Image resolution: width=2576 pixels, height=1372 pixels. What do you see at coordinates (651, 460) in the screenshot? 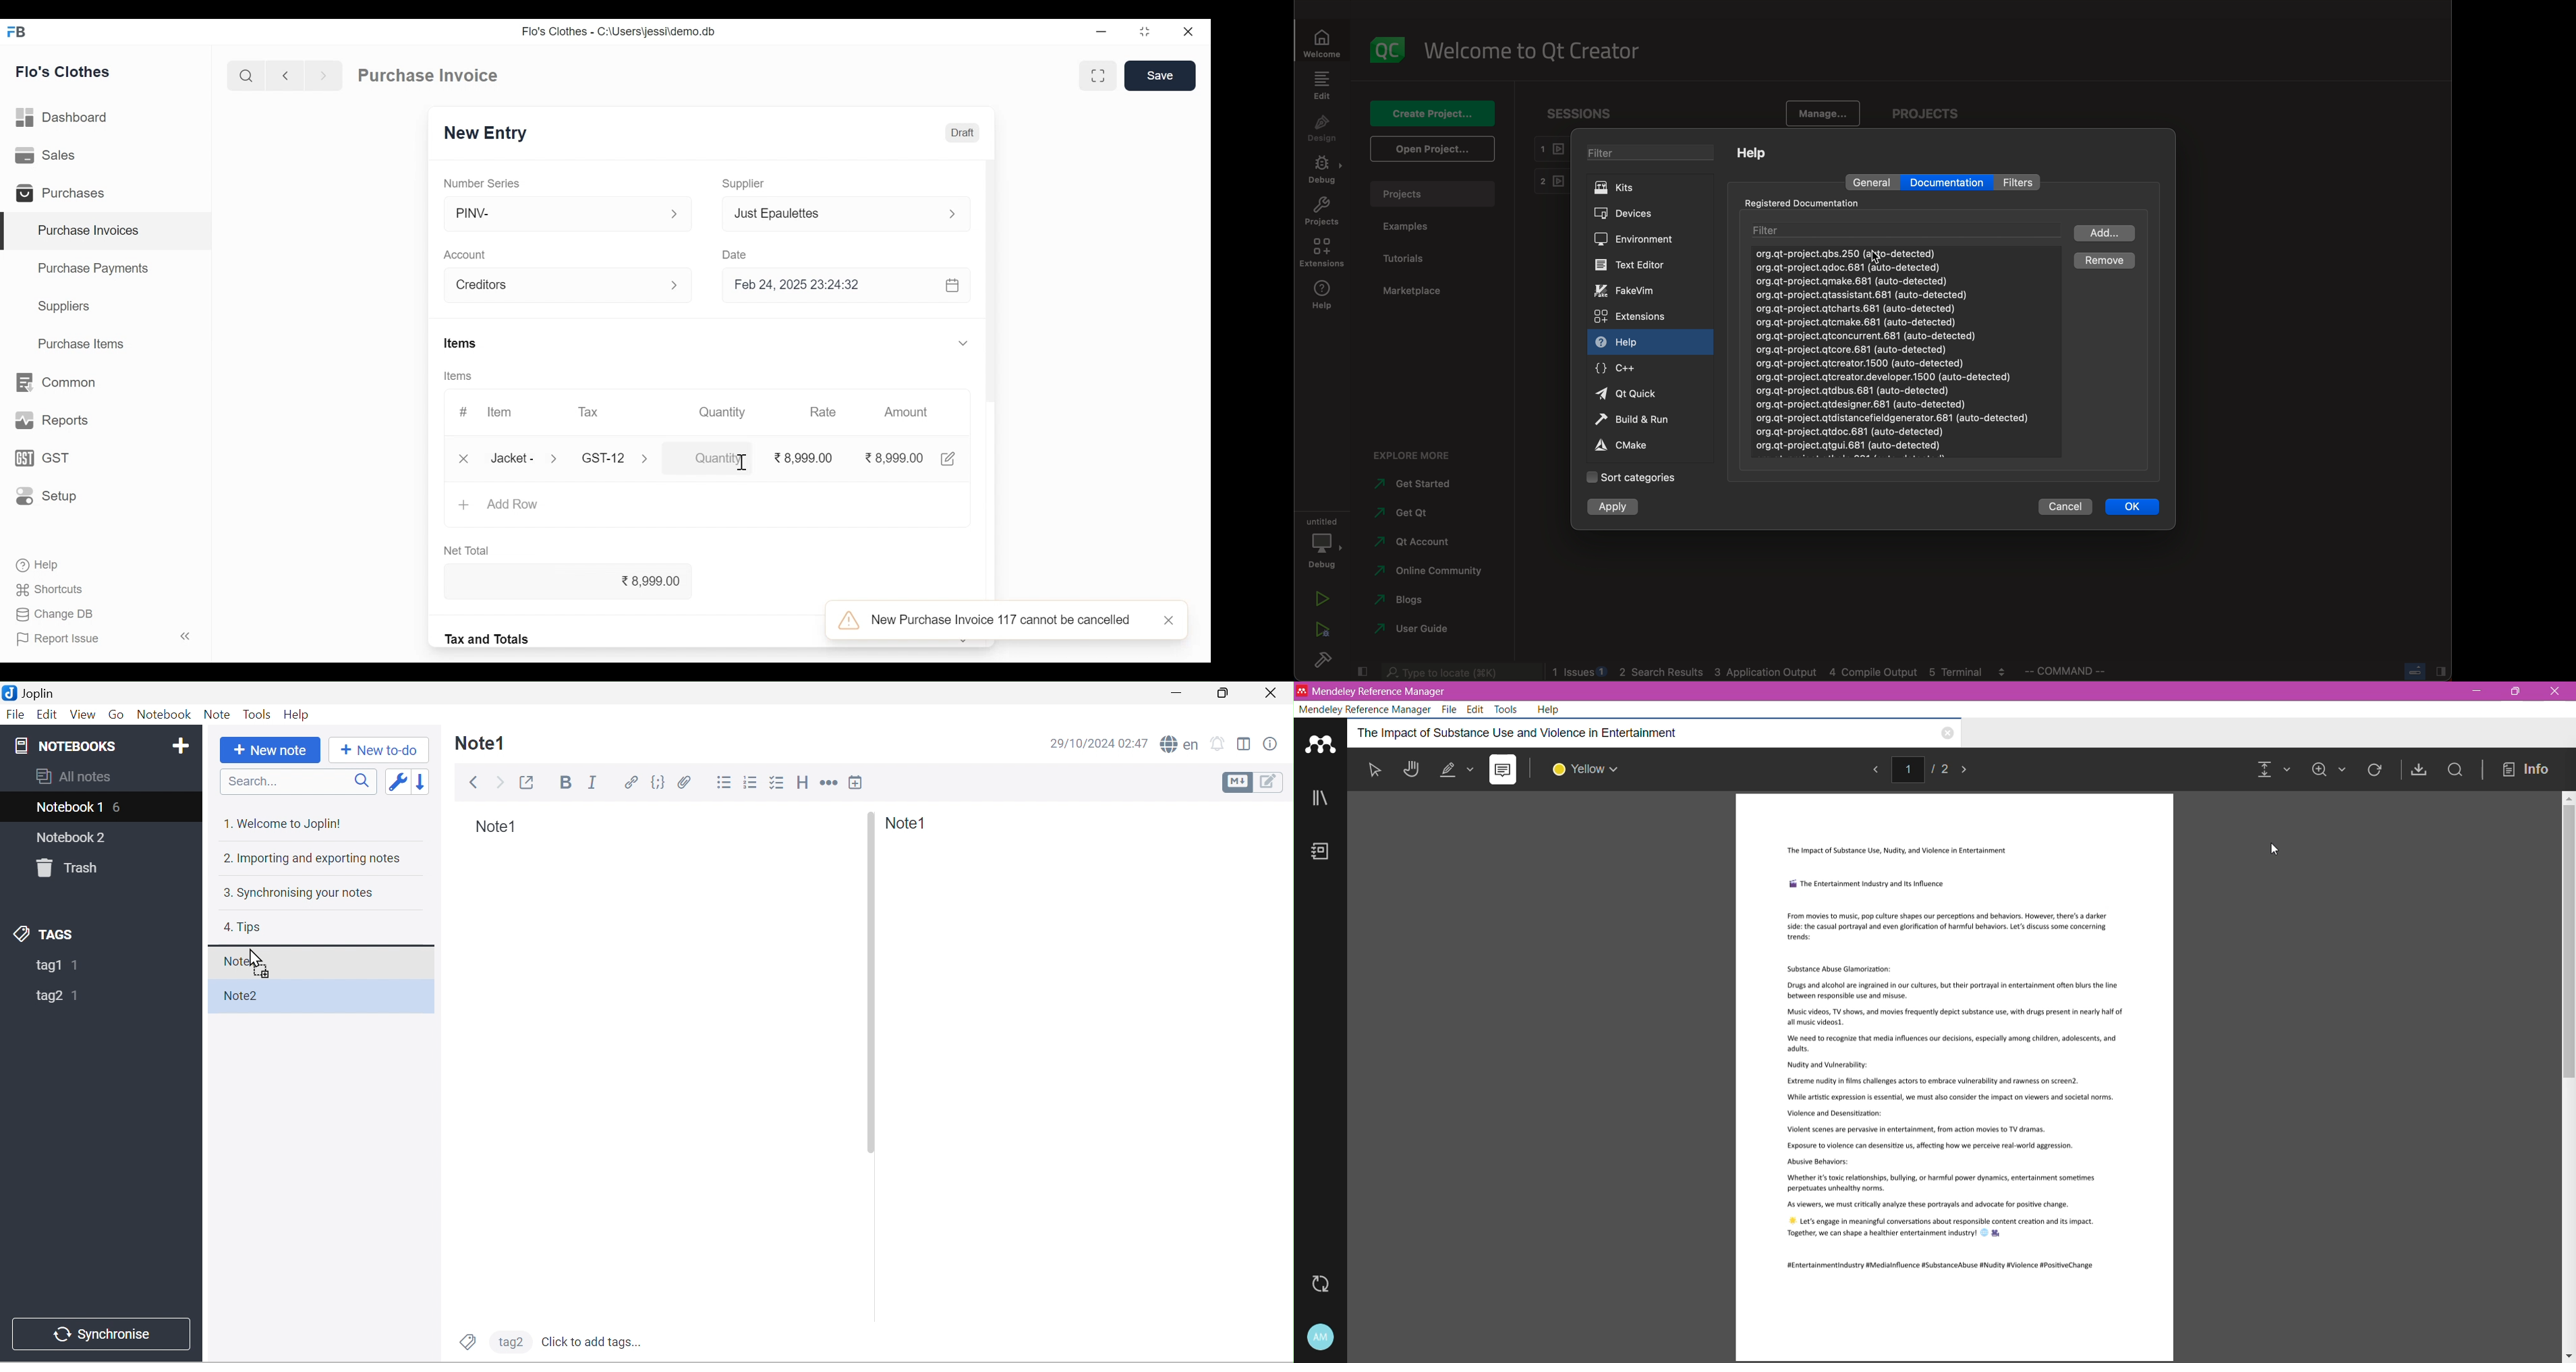
I see `Expand` at bounding box center [651, 460].